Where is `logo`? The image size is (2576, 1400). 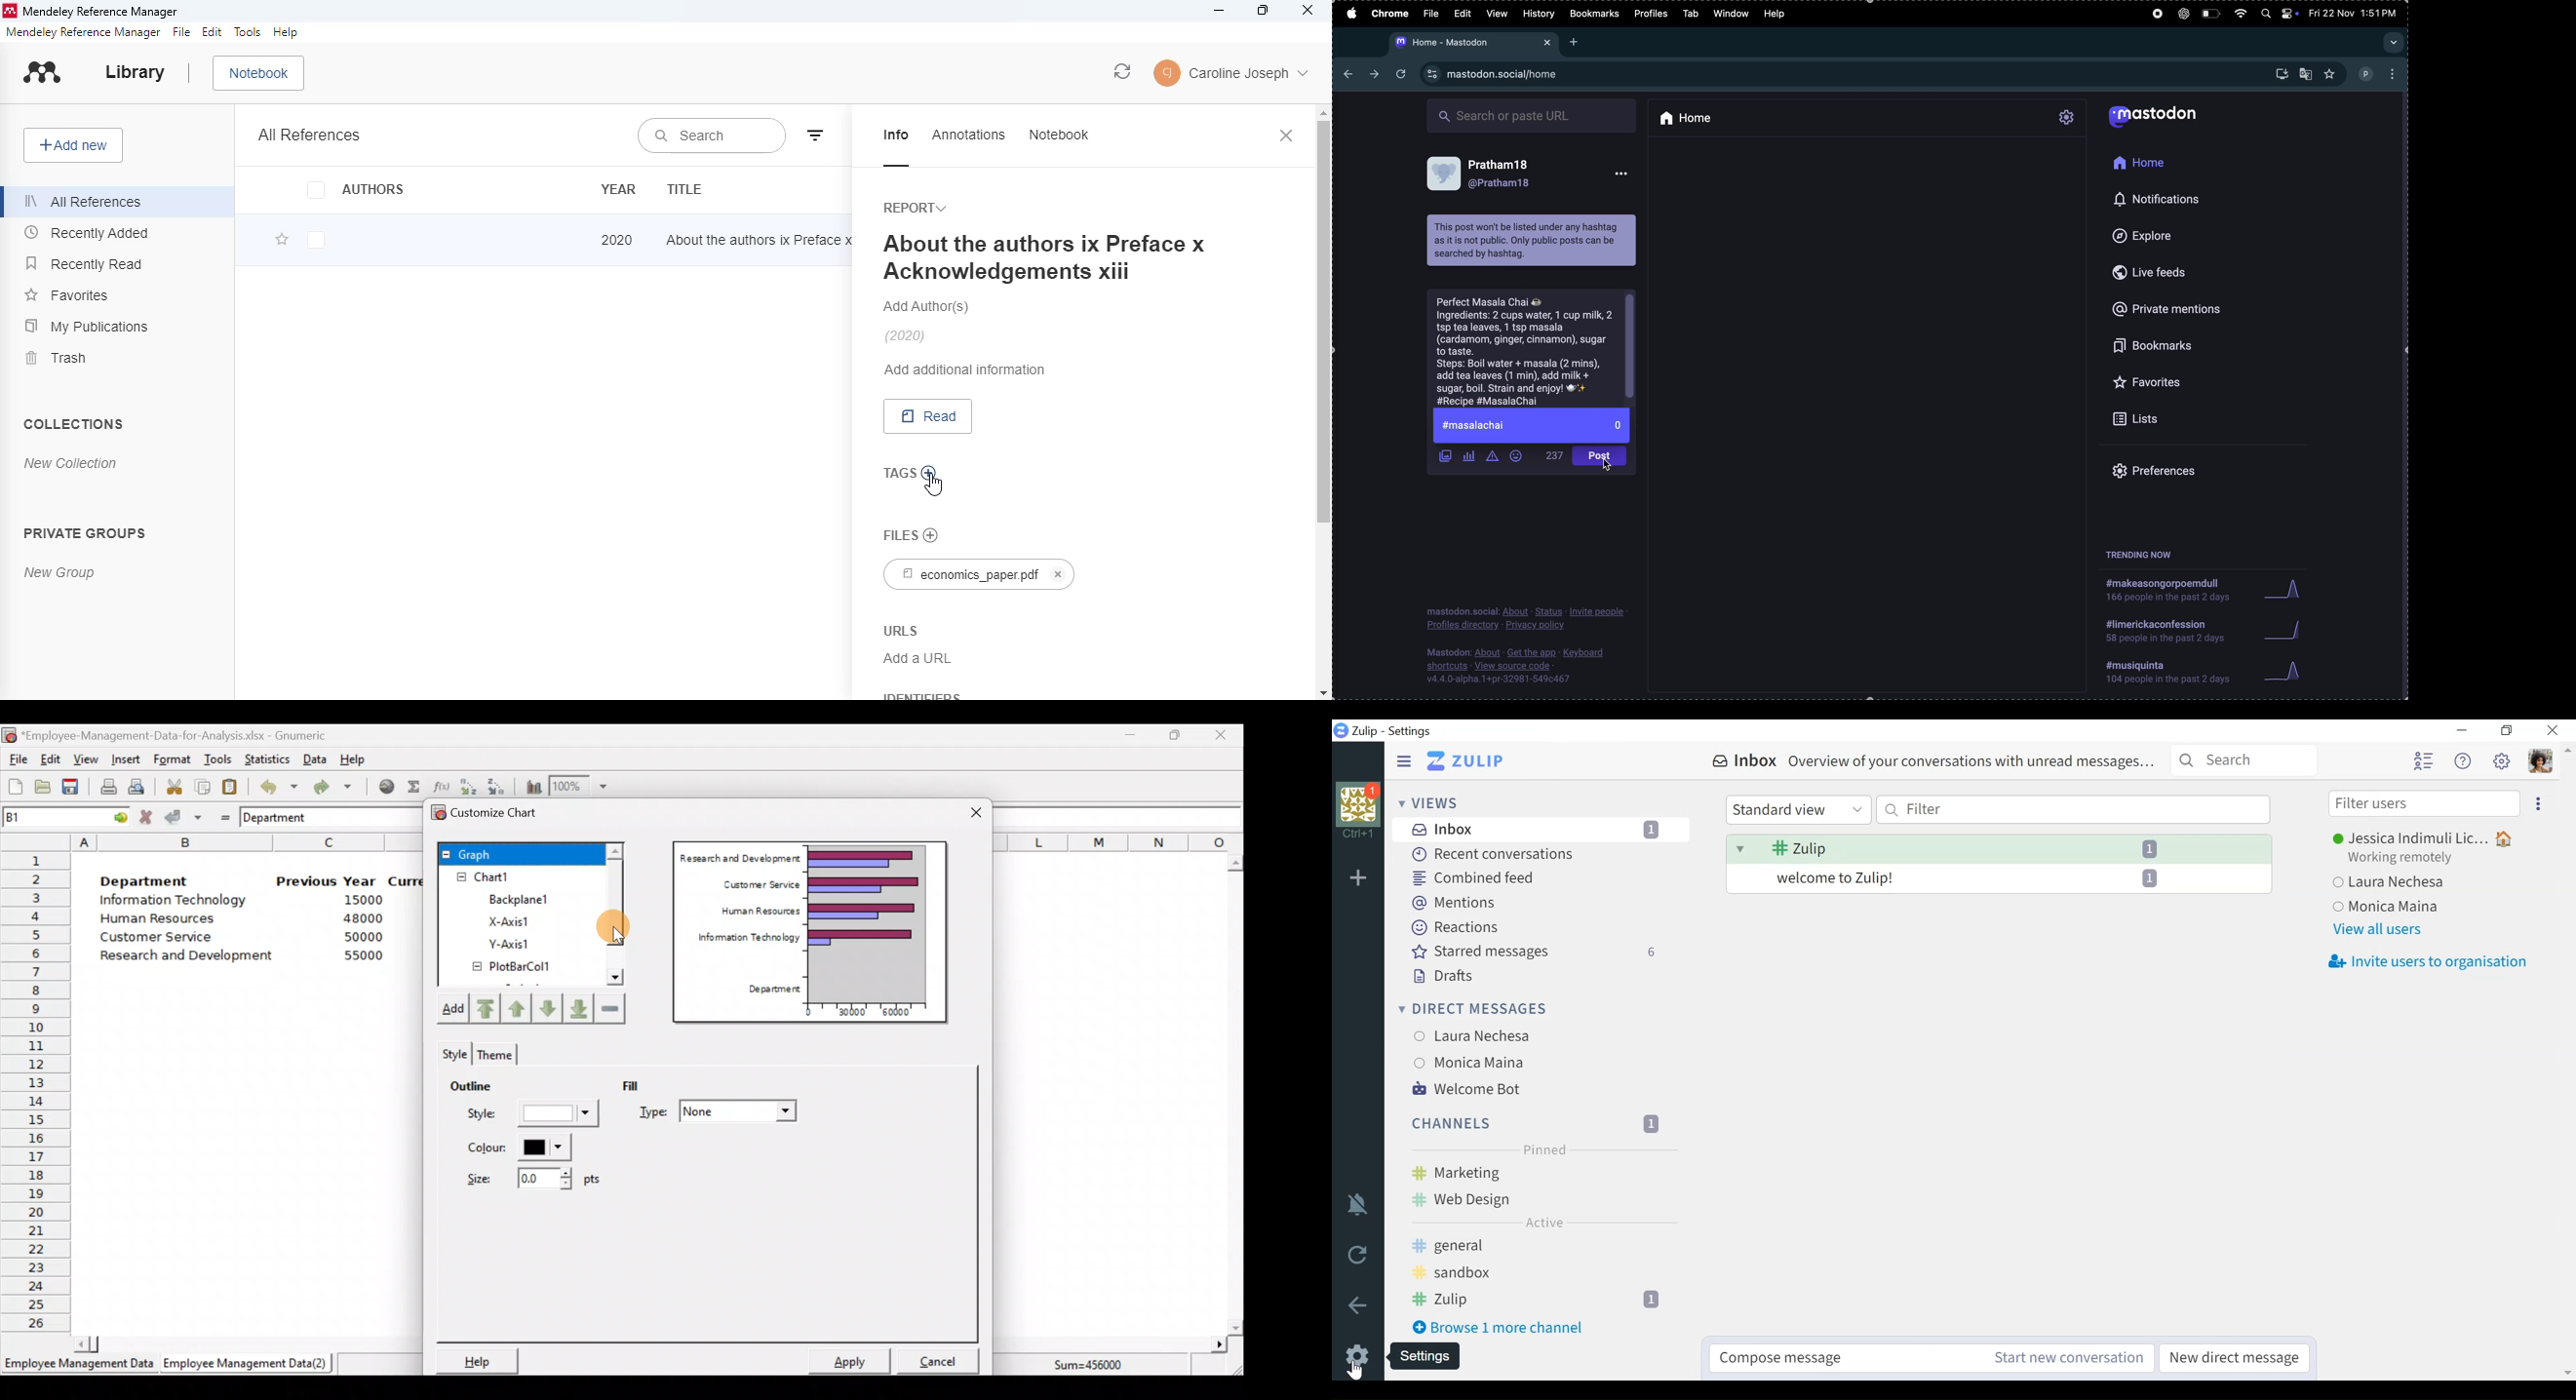 logo is located at coordinates (43, 73).